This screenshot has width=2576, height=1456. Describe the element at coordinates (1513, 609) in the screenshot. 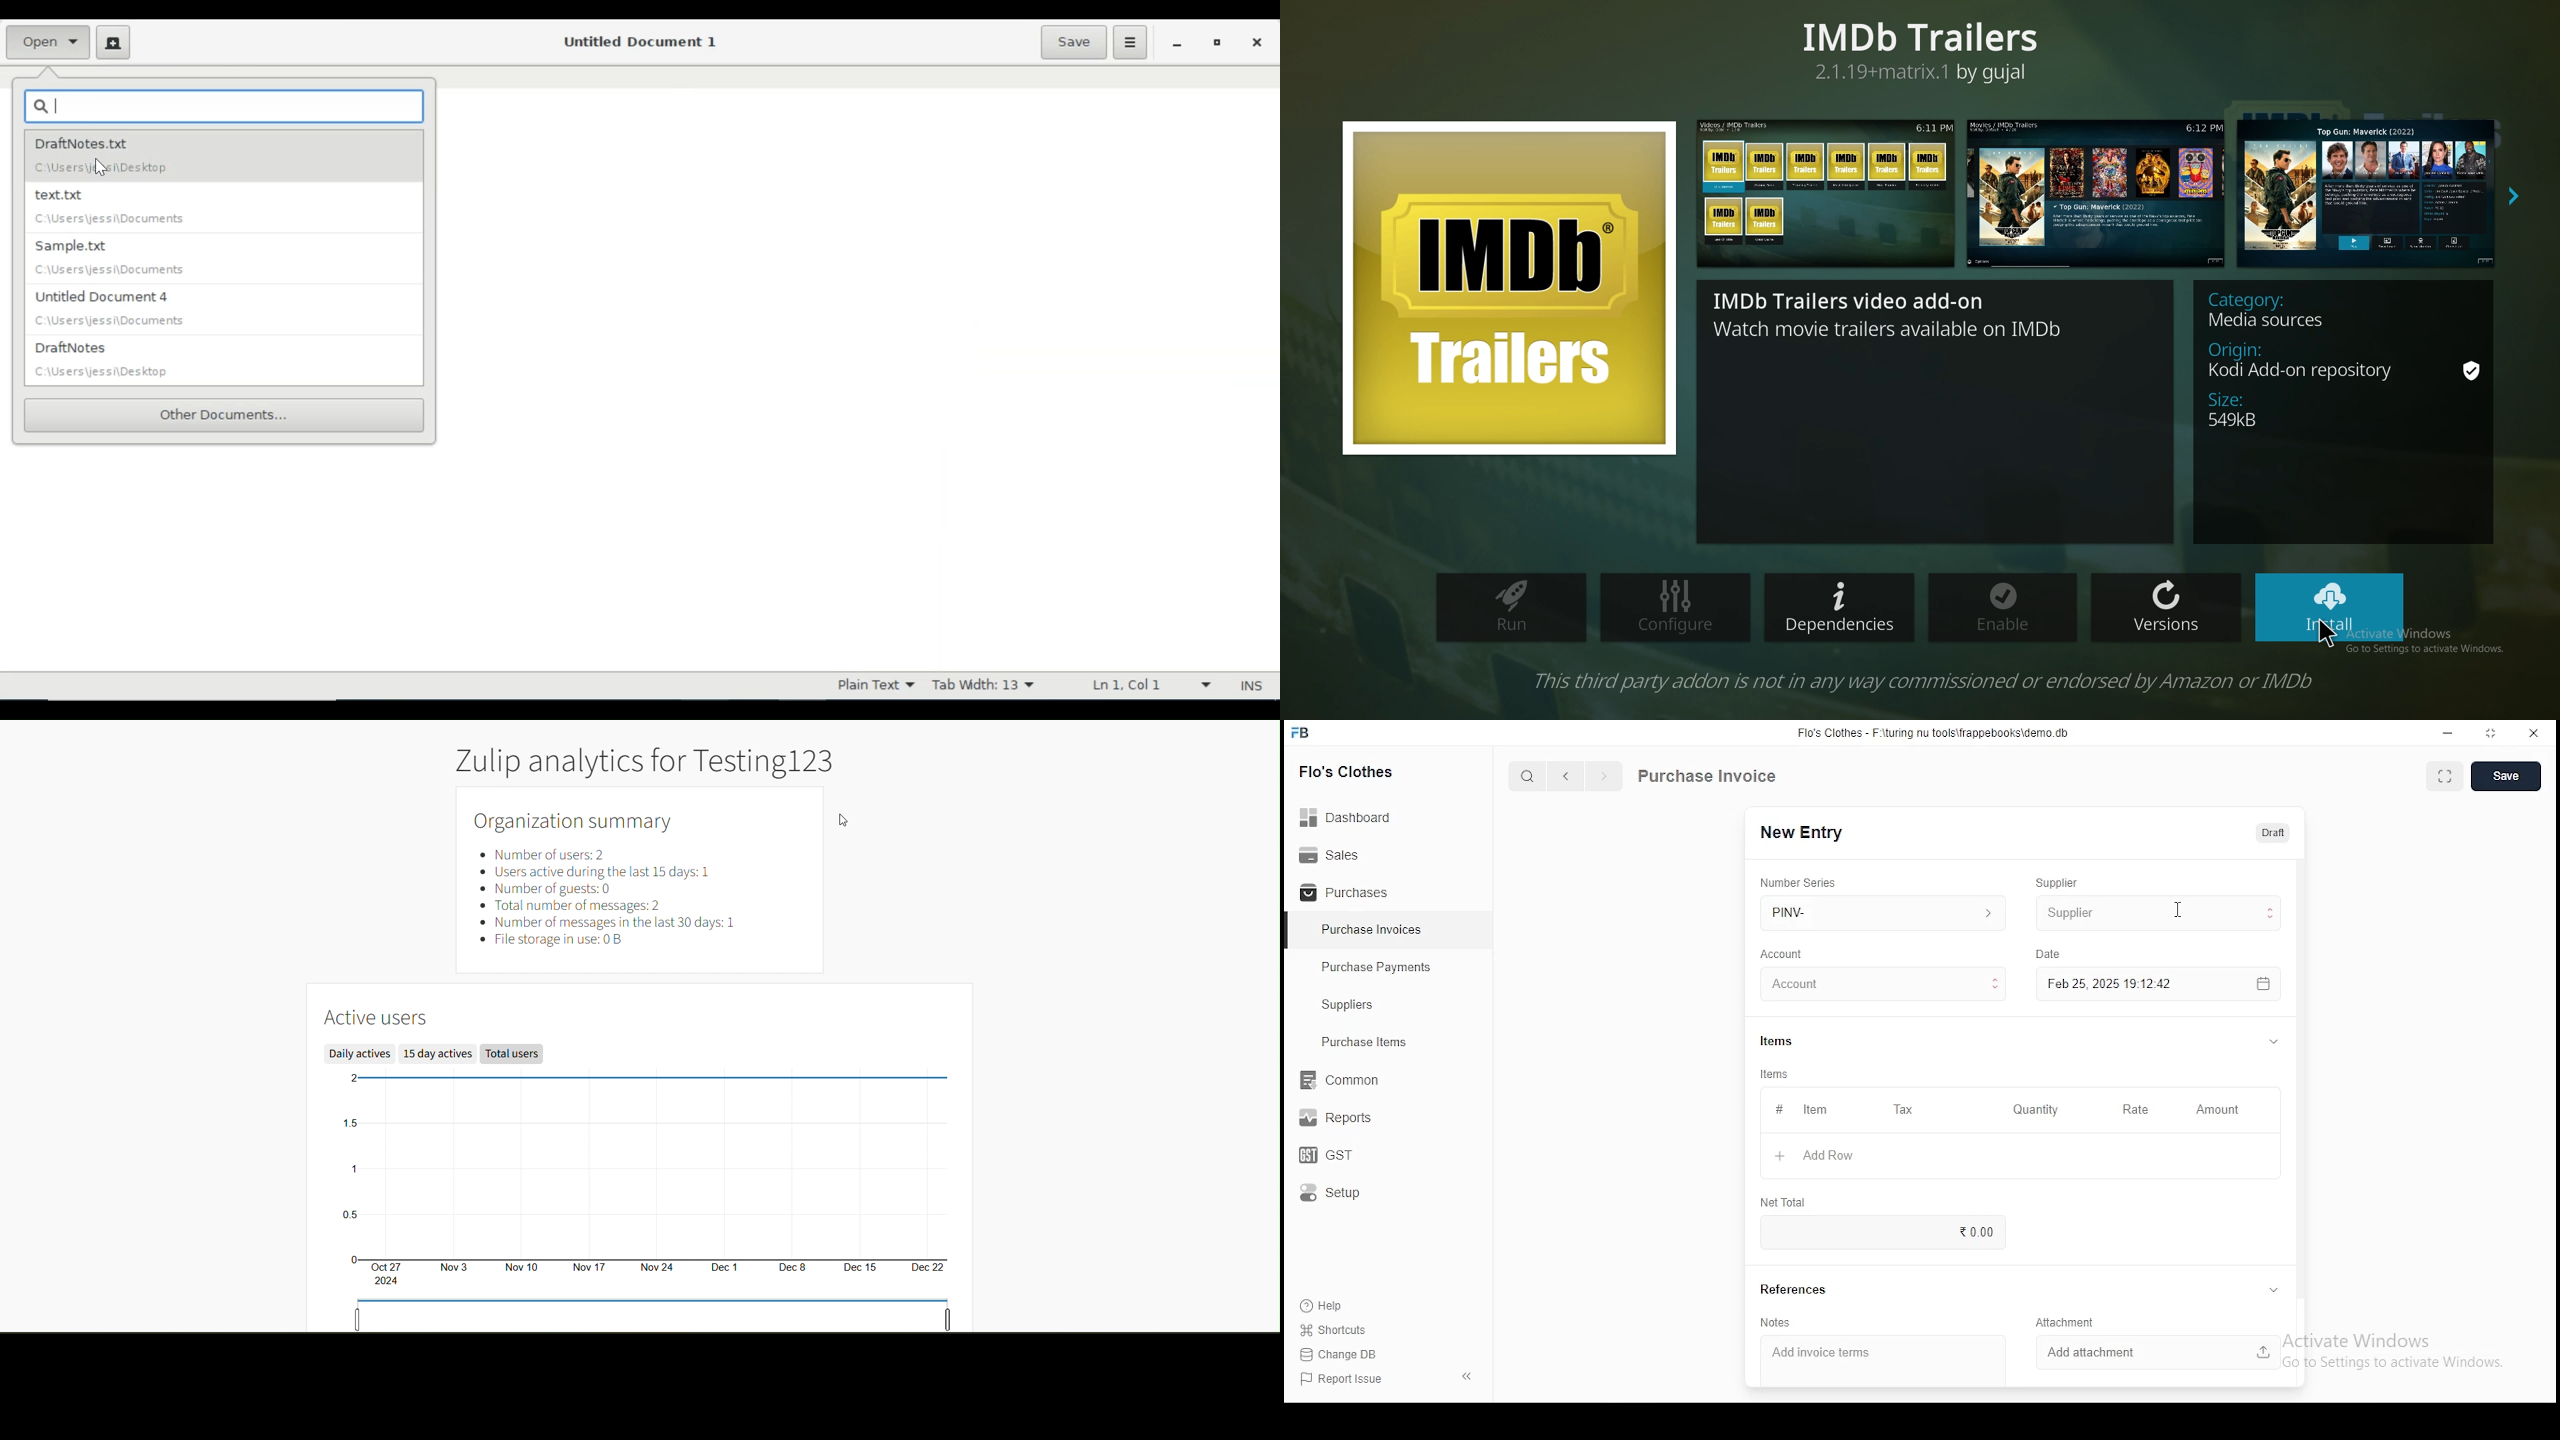

I see `run` at that location.